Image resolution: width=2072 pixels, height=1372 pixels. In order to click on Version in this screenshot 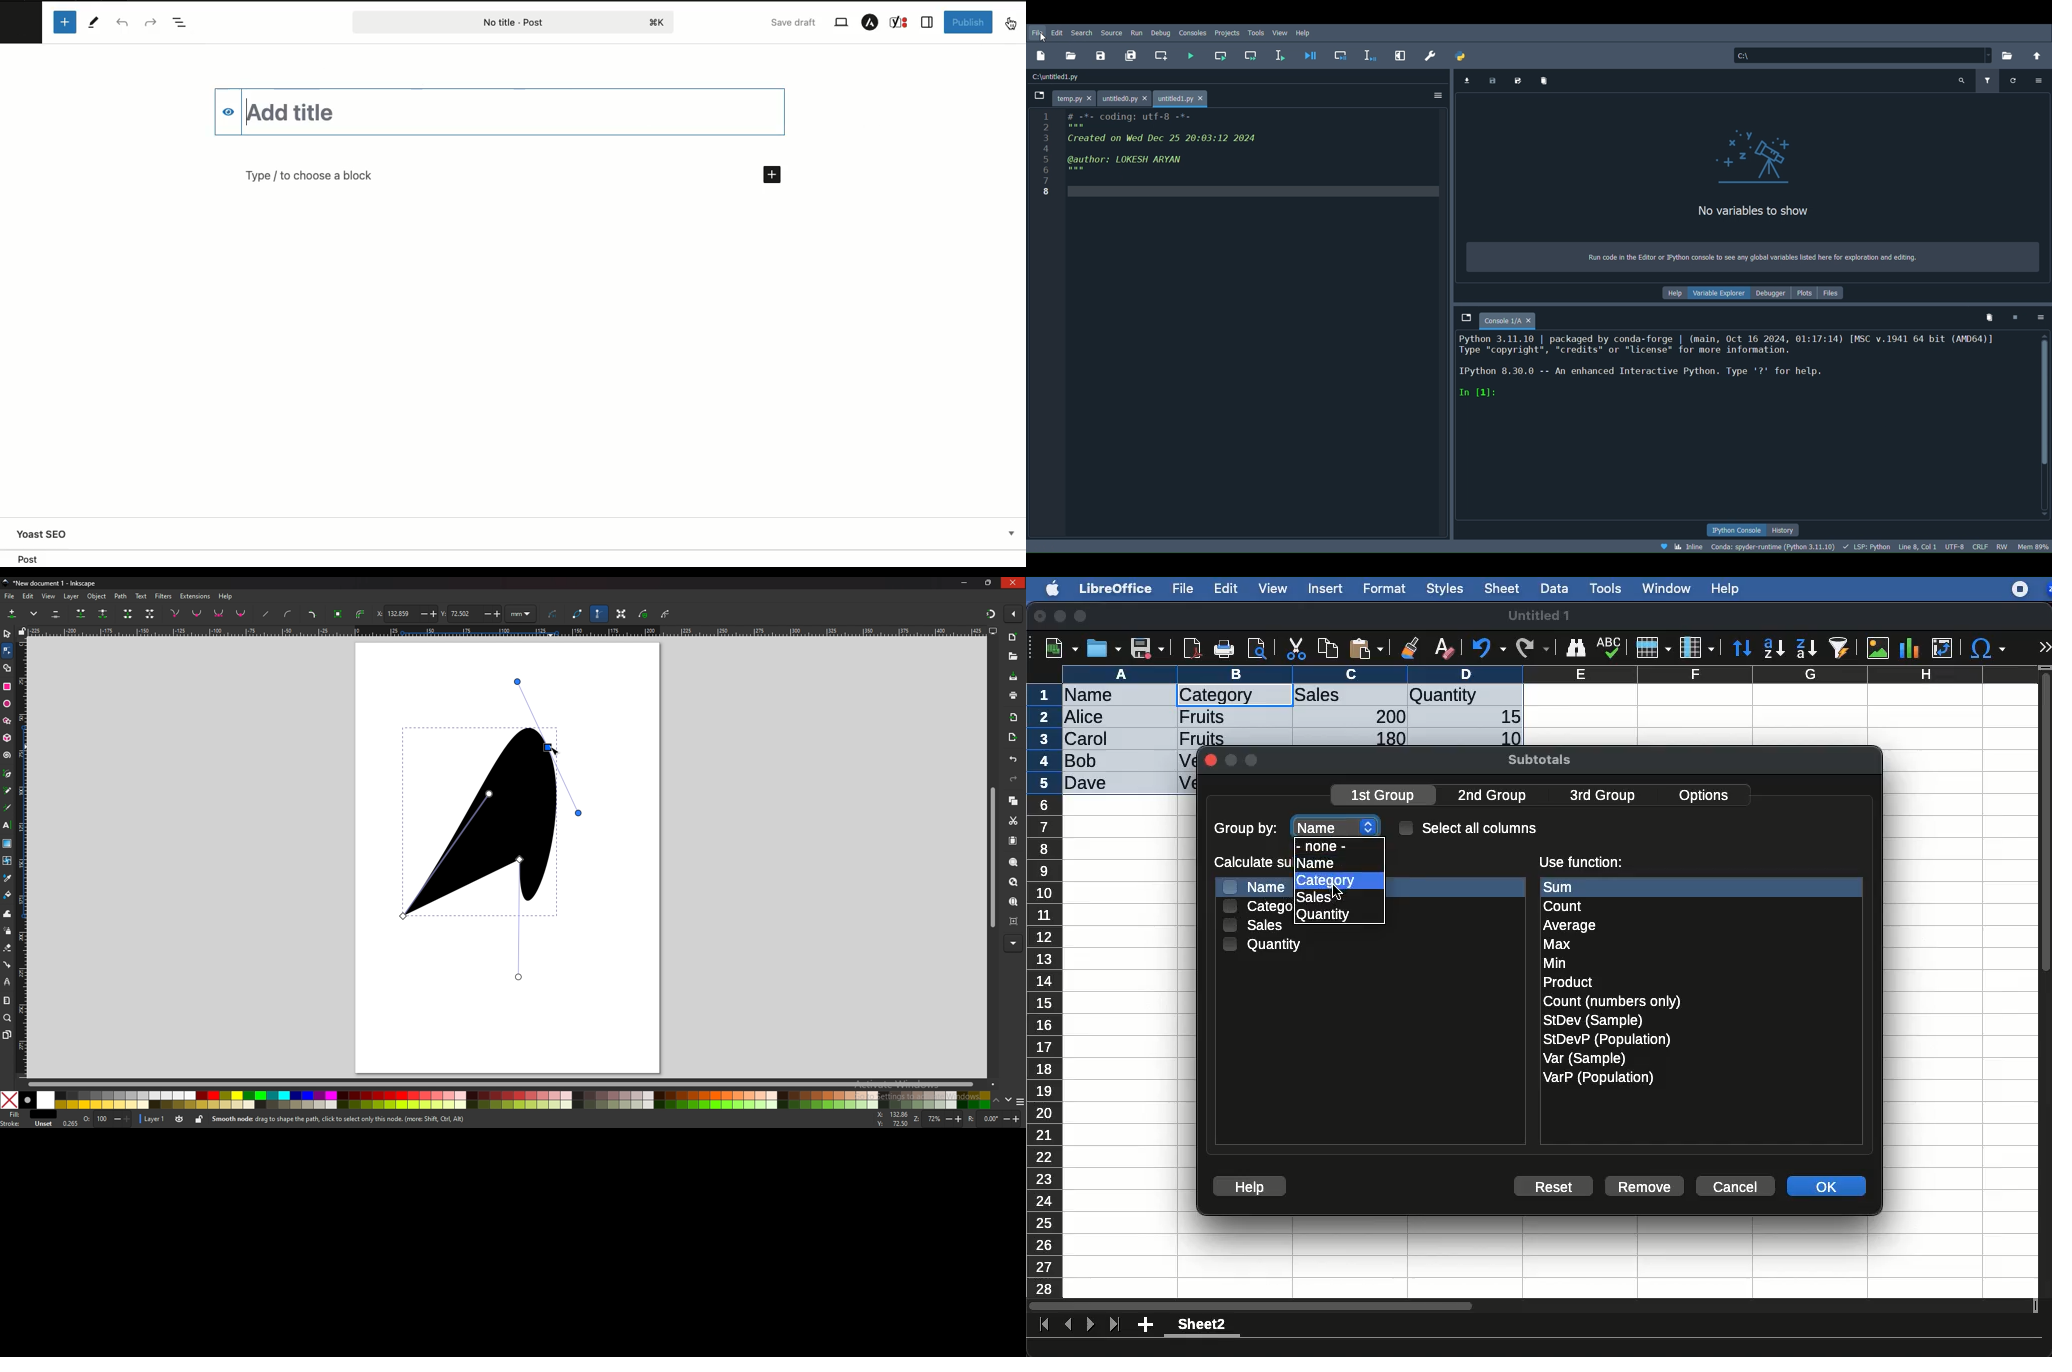, I will do `click(1773, 546)`.